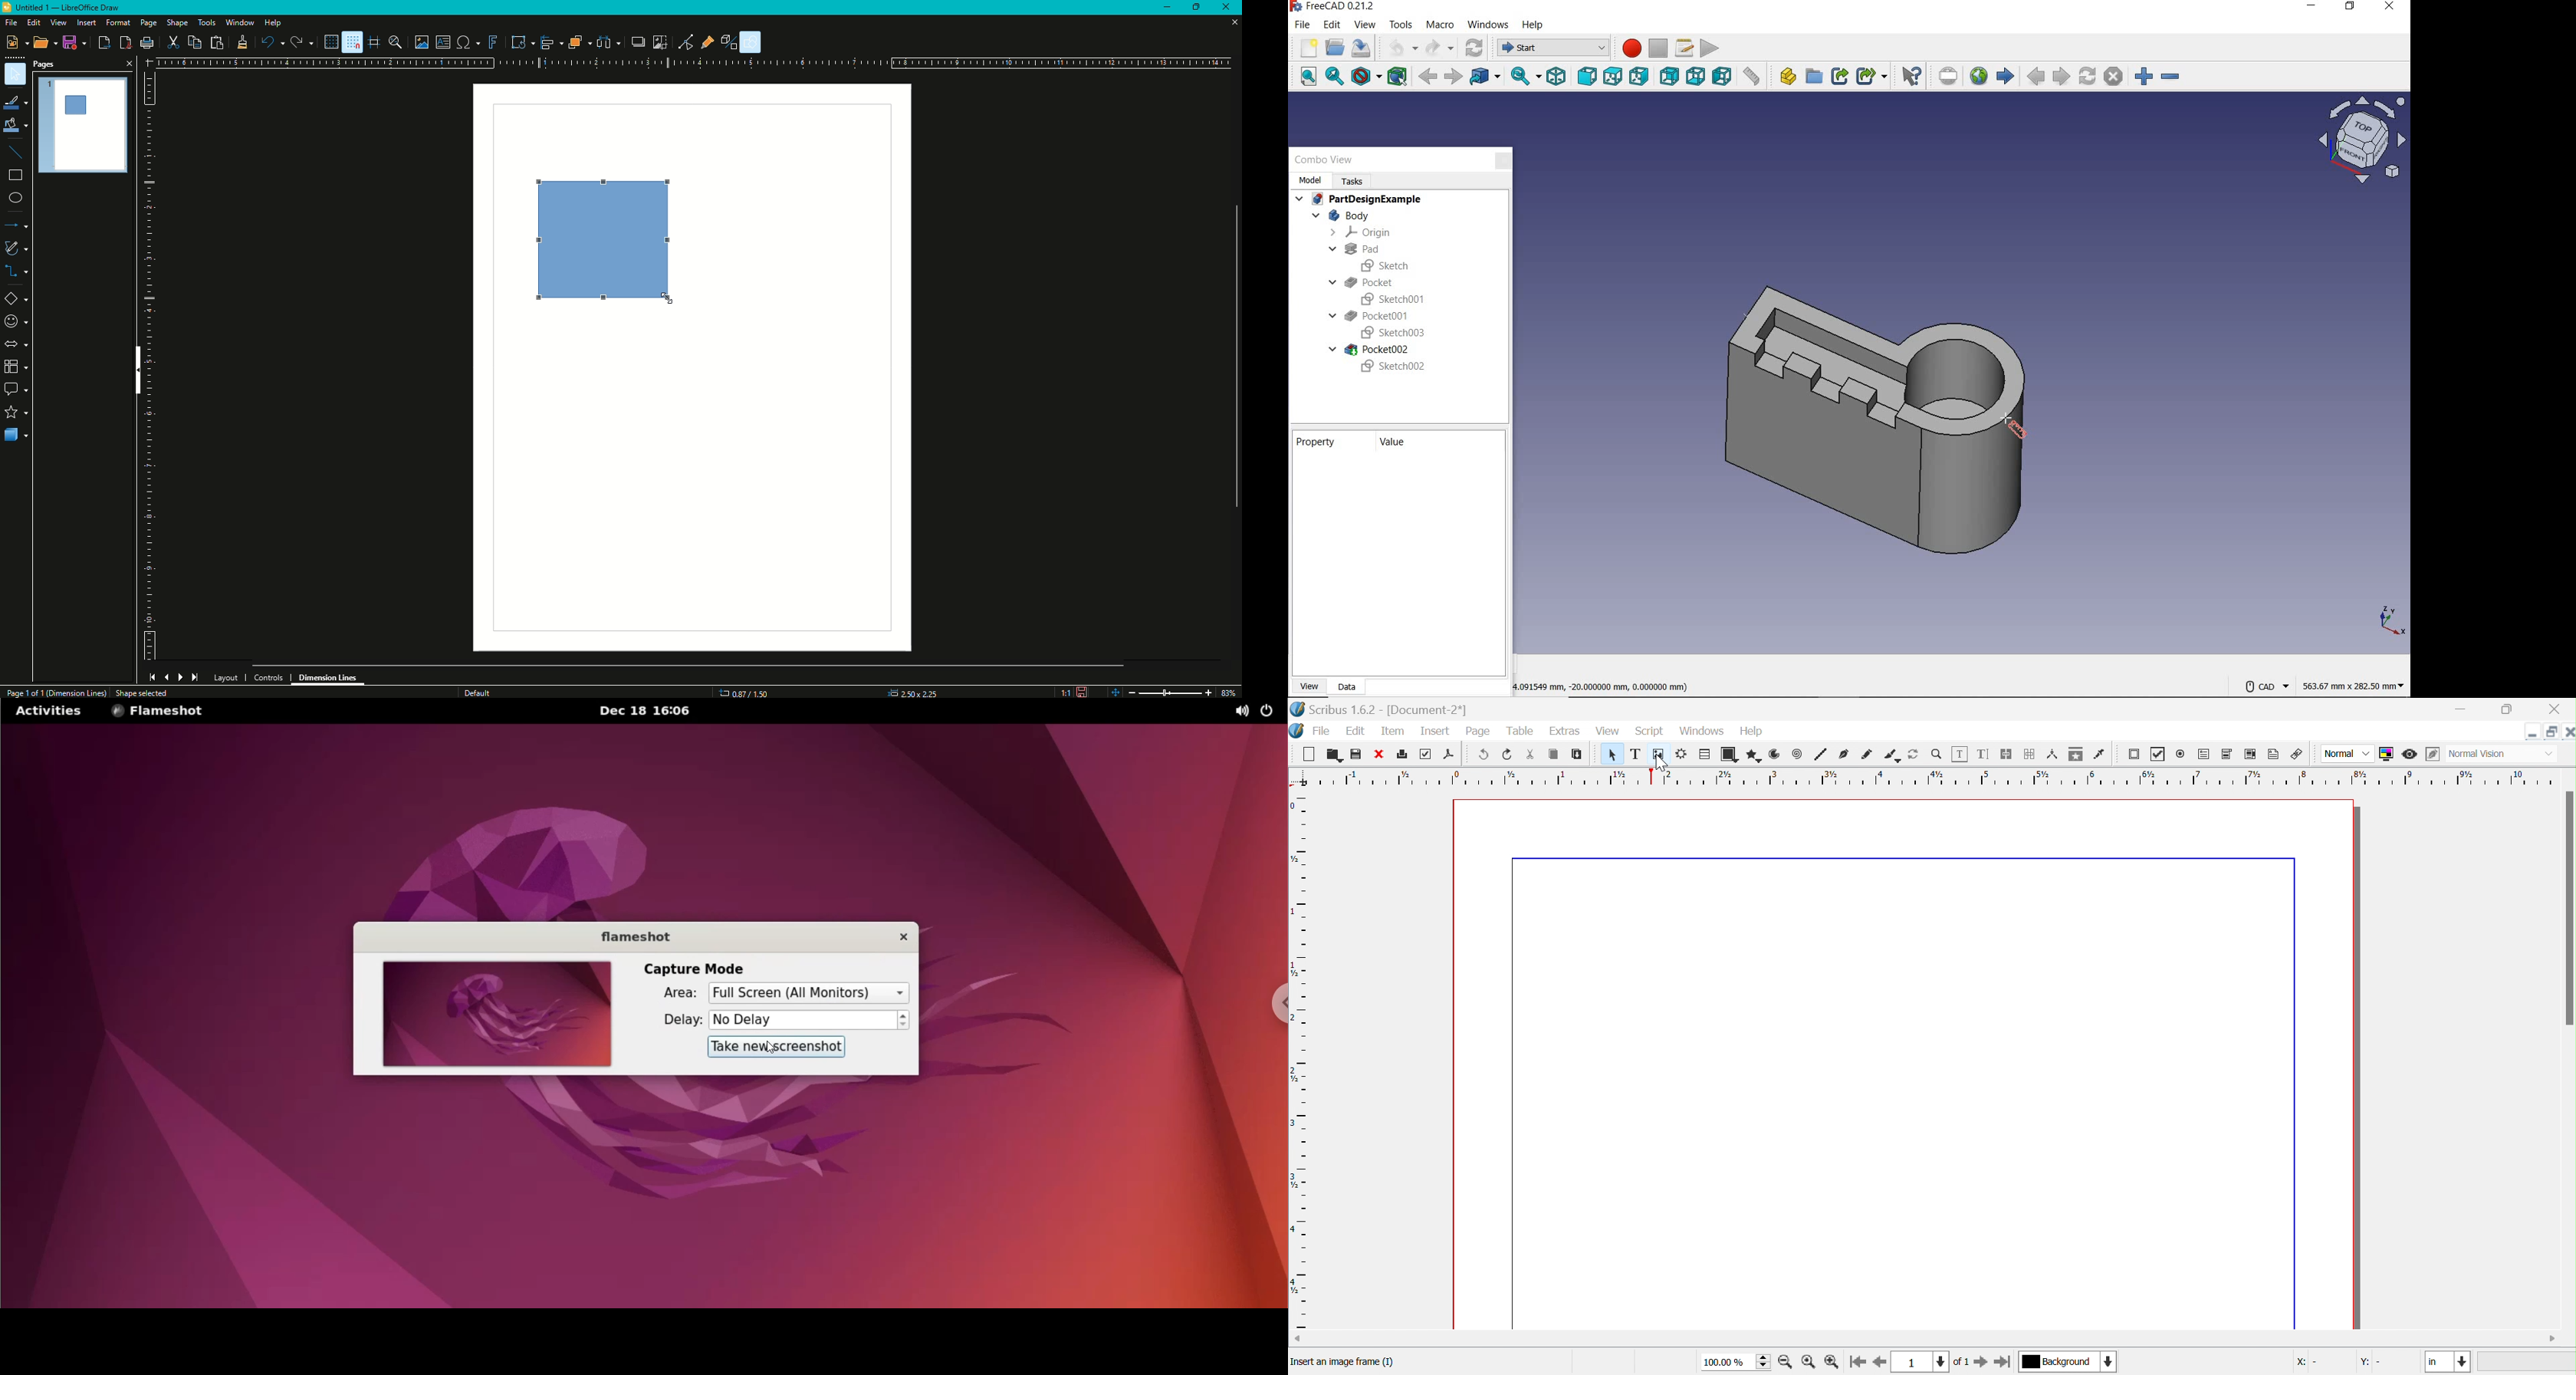 This screenshot has width=2576, height=1400. Describe the element at coordinates (2061, 77) in the screenshot. I see `next page` at that location.